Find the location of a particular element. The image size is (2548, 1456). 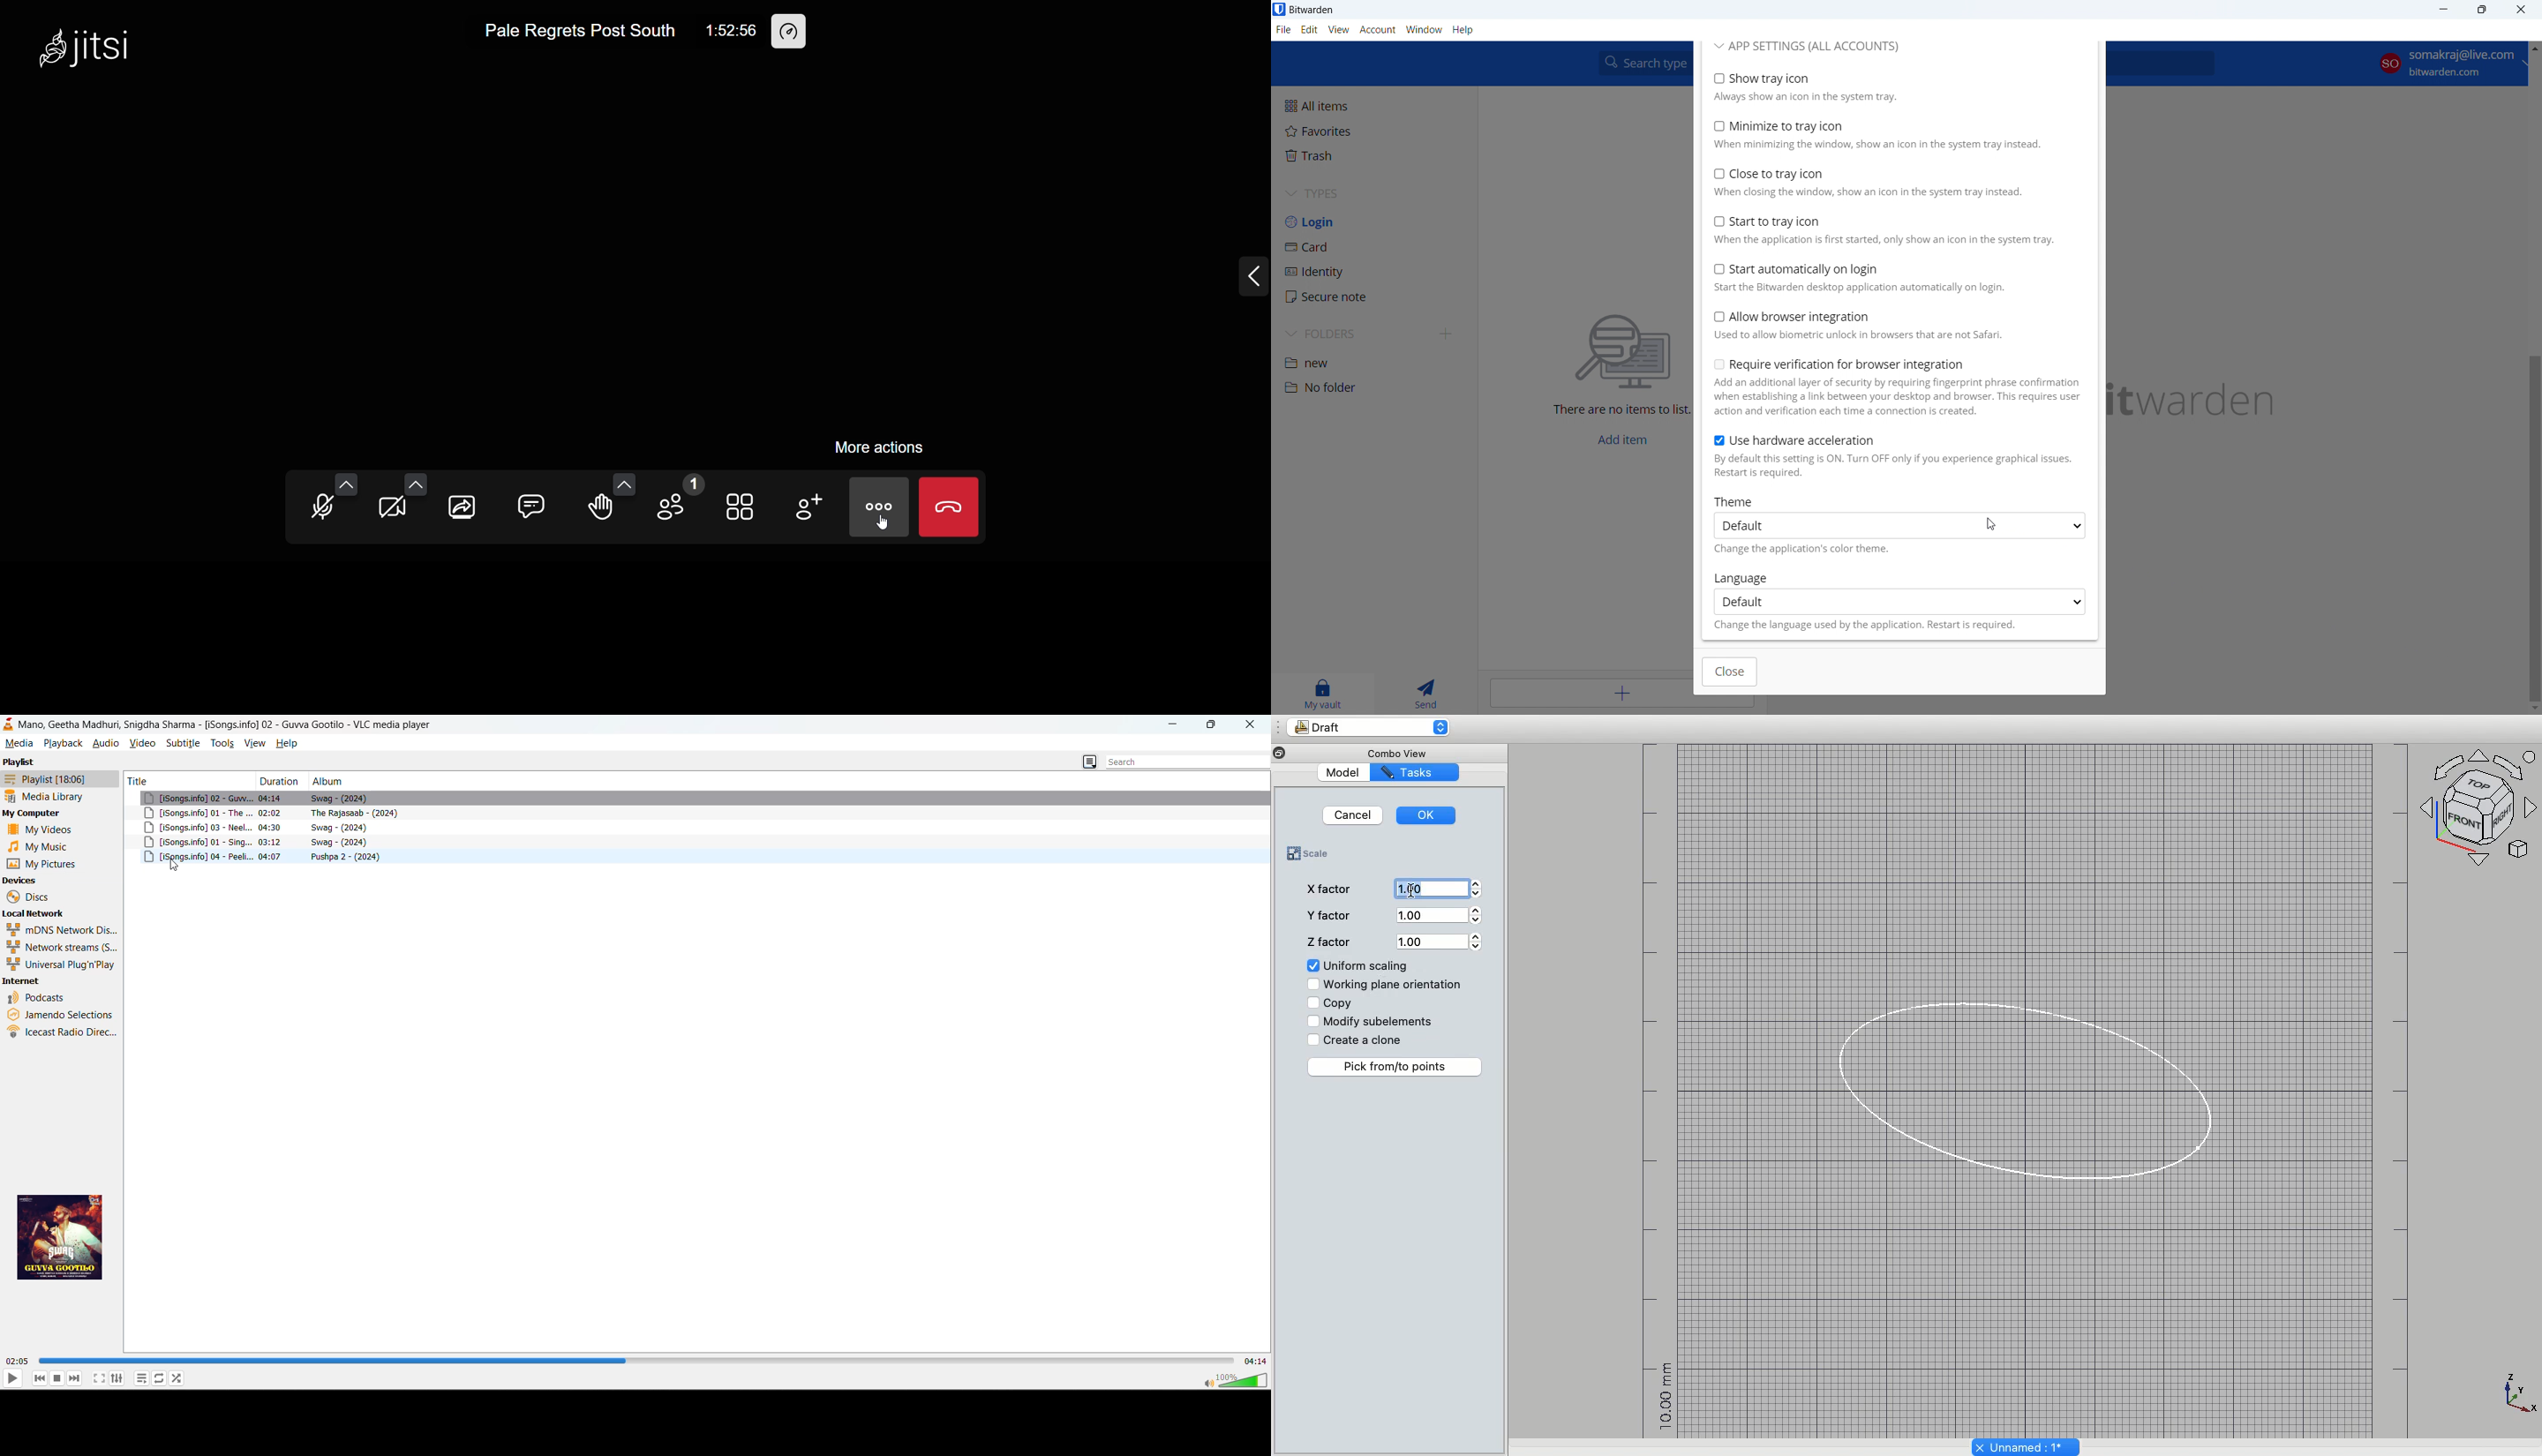

maximize is located at coordinates (2482, 10).